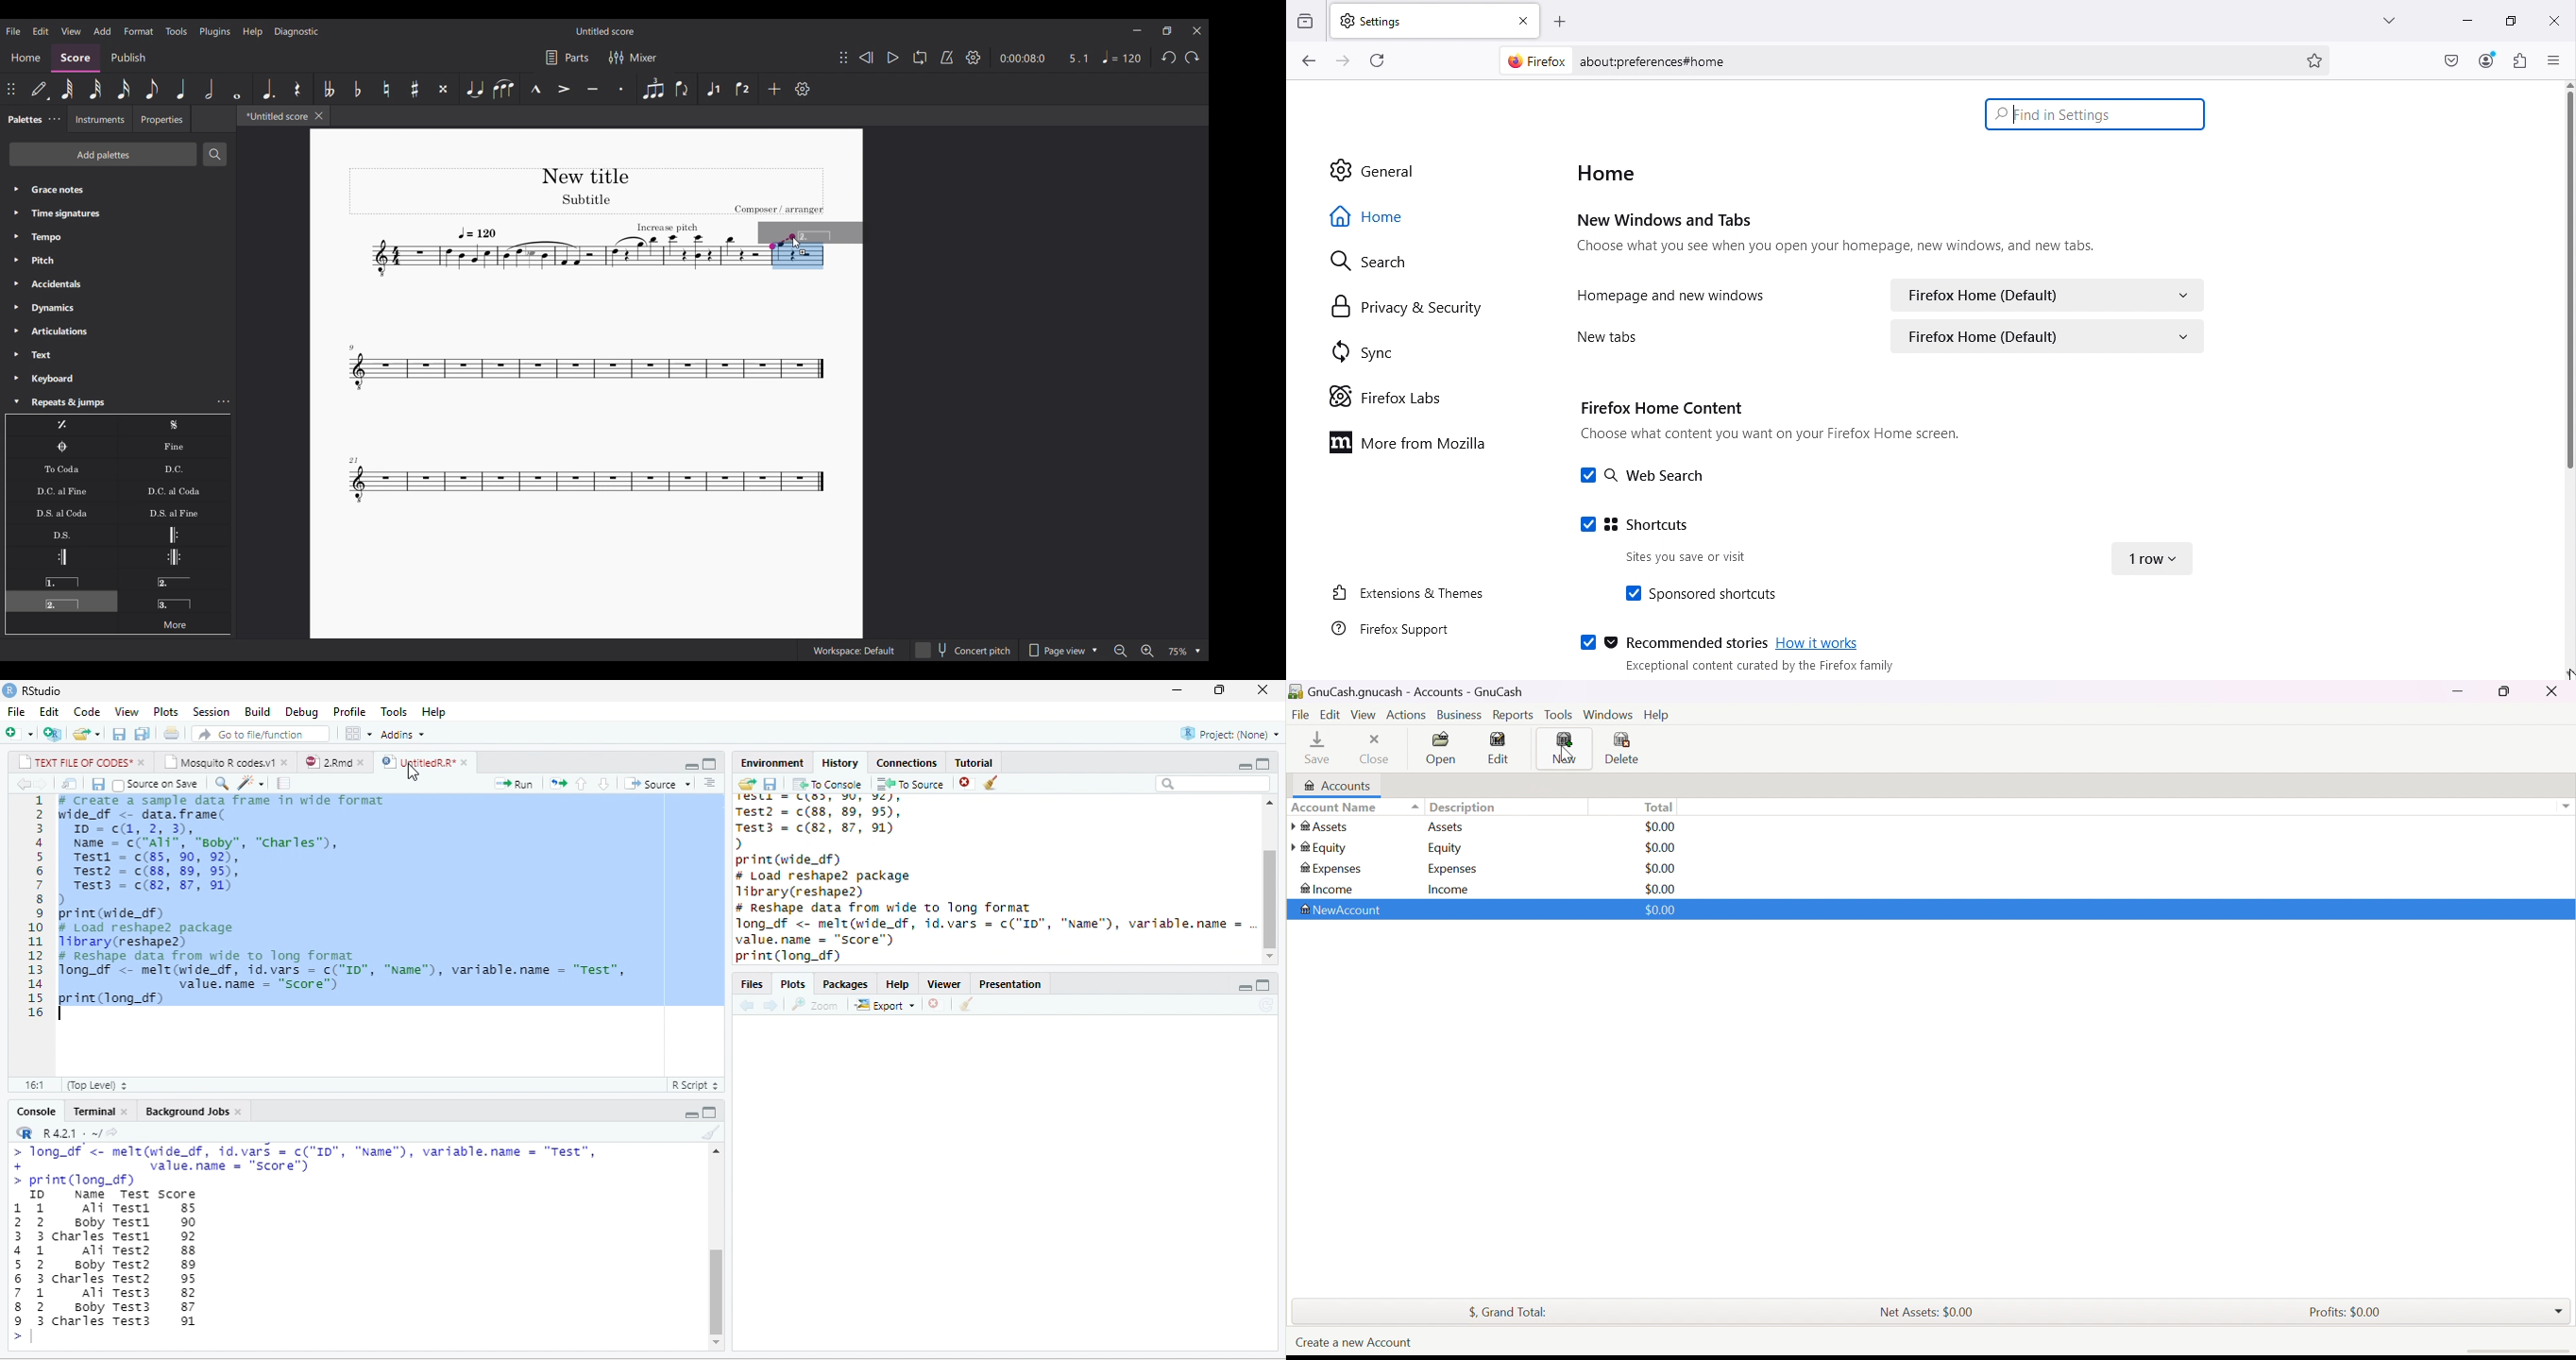  I want to click on 16th note, so click(124, 89).